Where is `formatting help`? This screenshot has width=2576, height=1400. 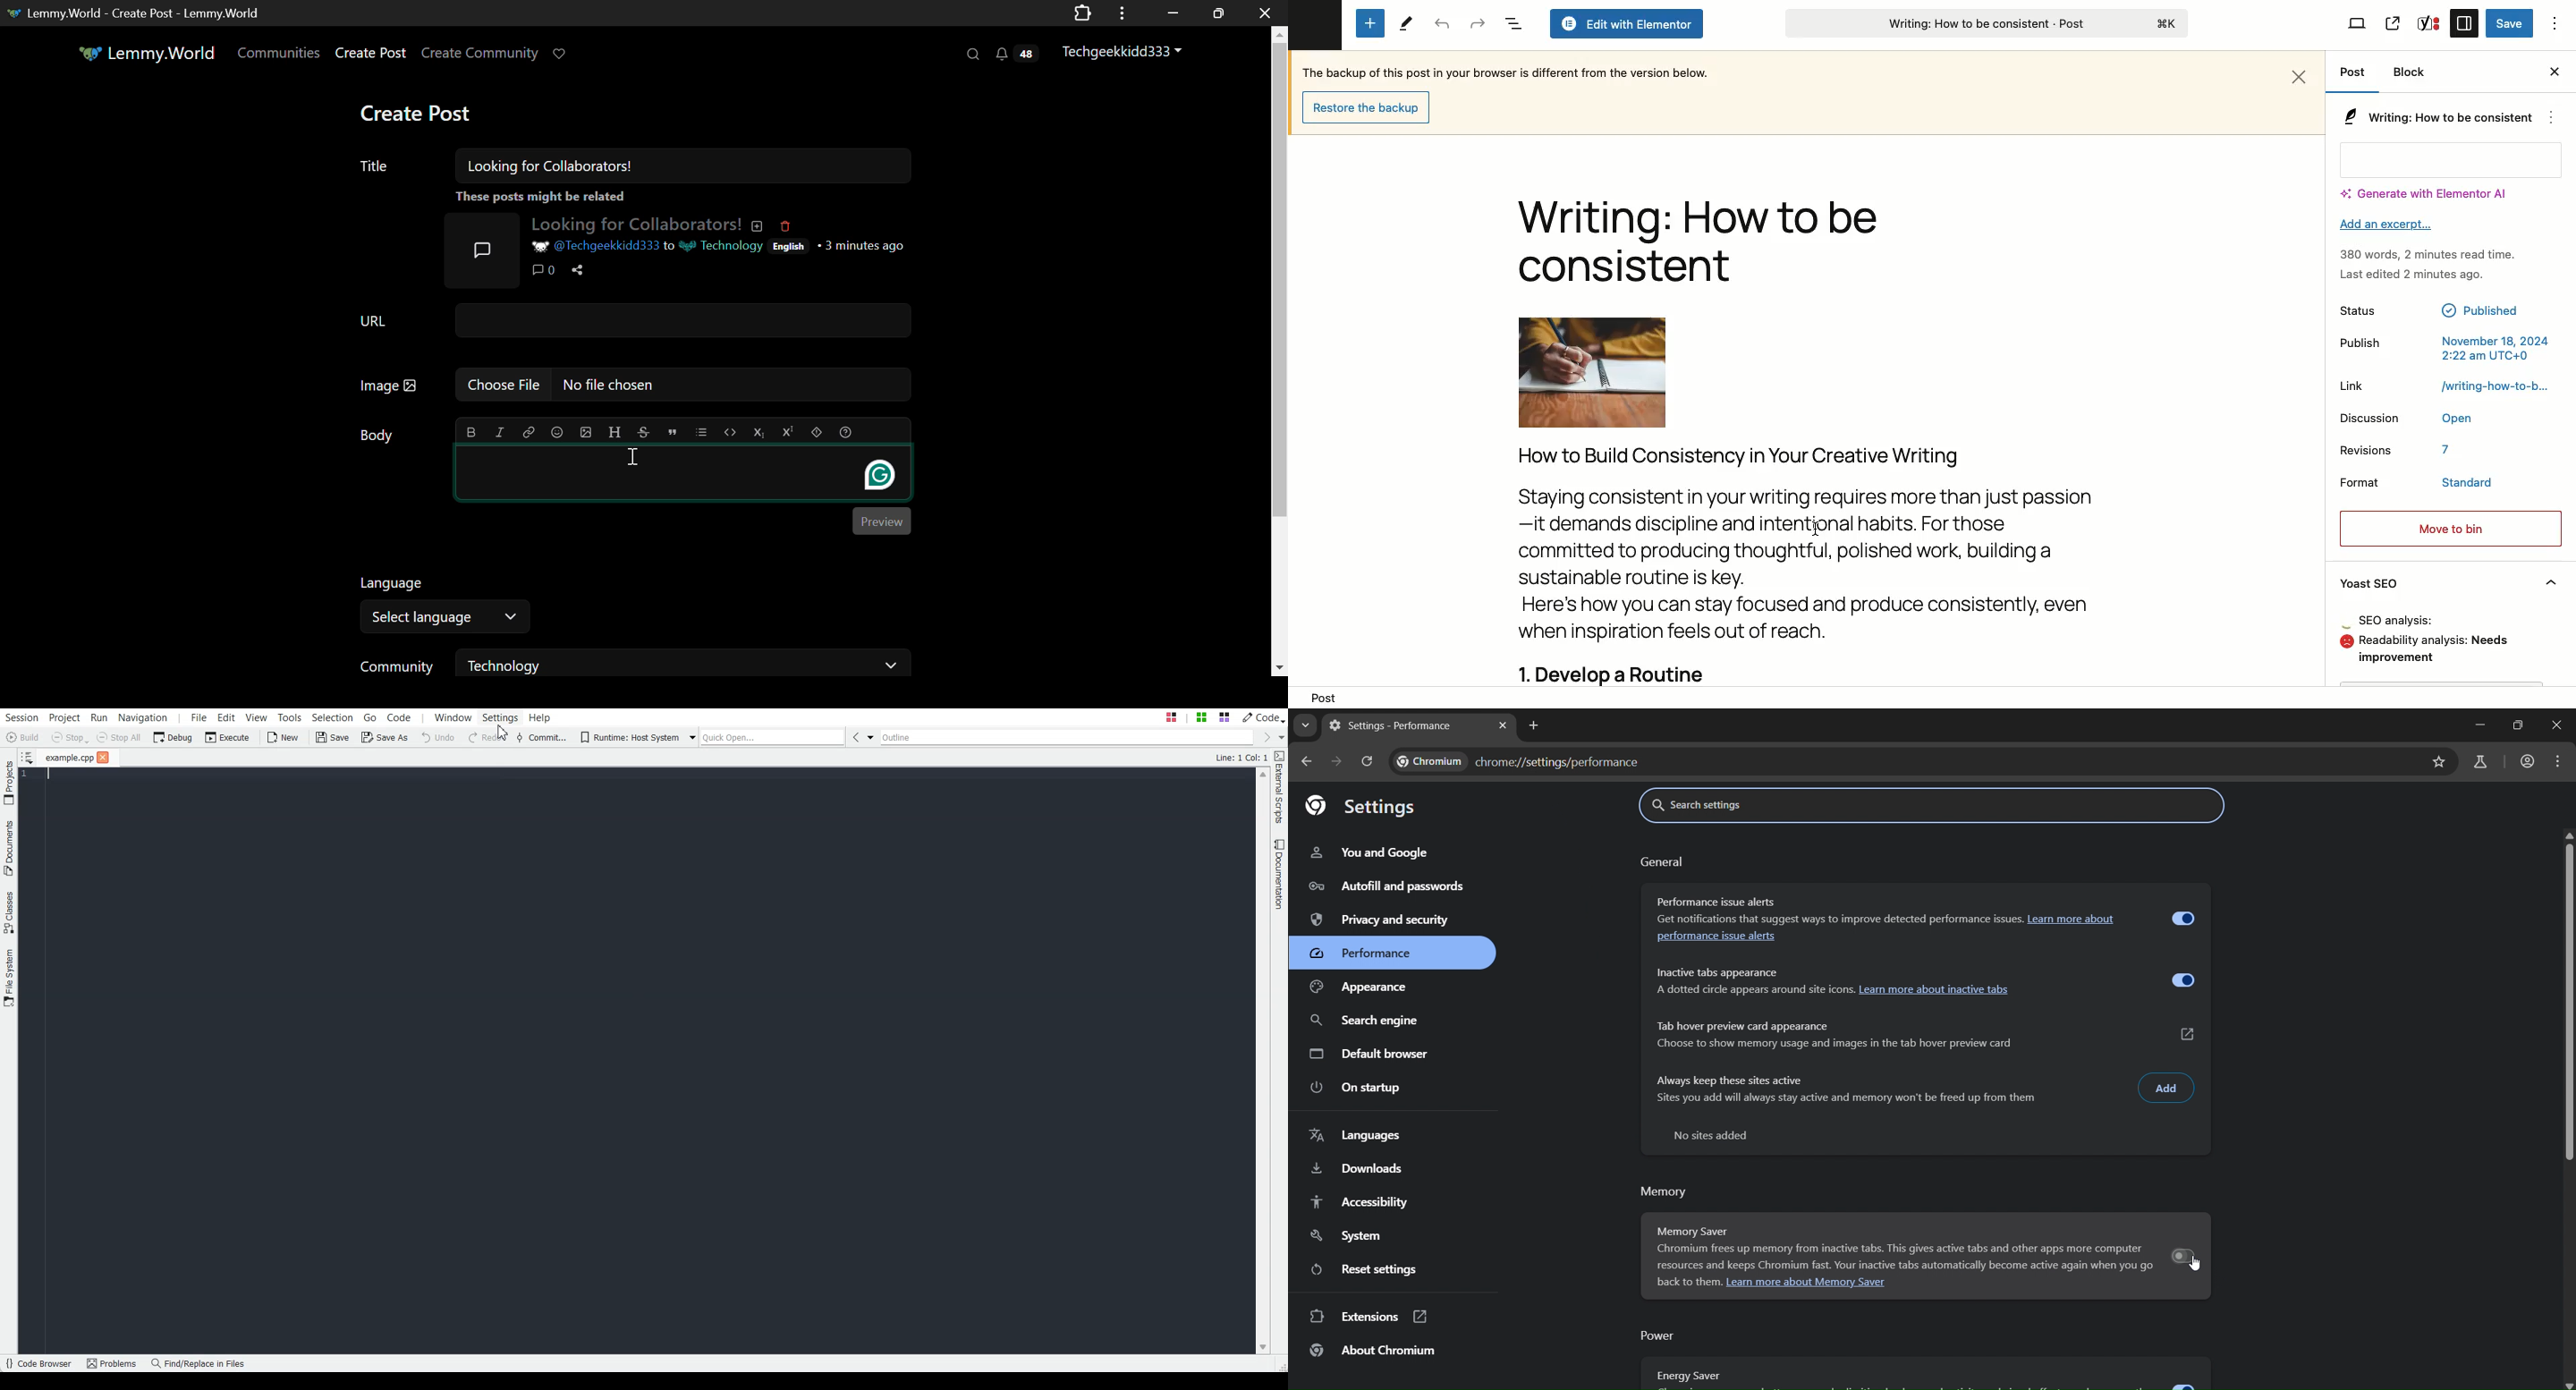 formatting help is located at coordinates (845, 433).